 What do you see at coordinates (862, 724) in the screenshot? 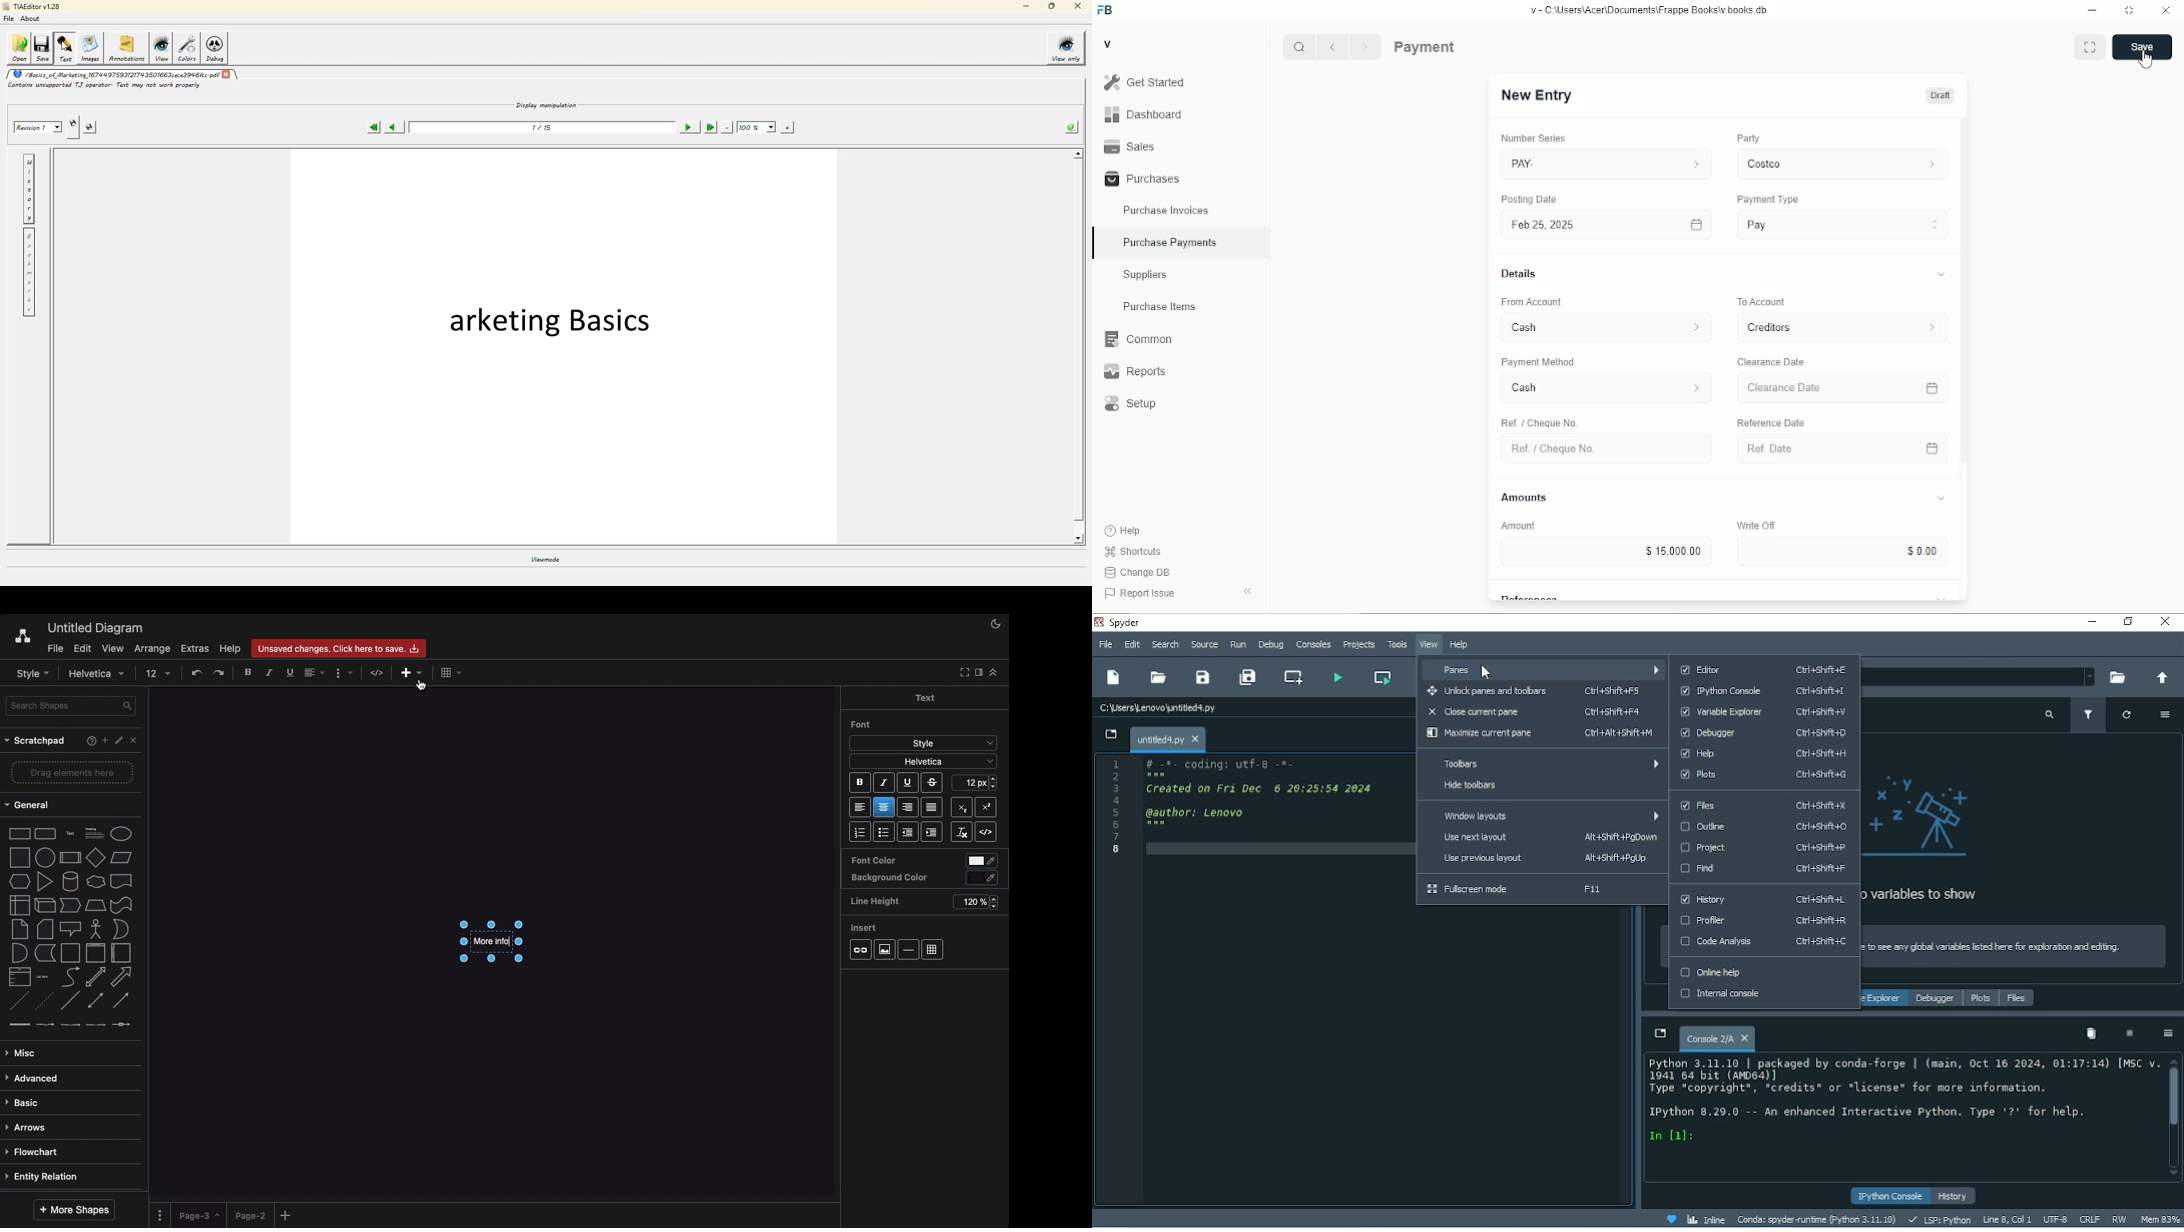
I see `Font` at bounding box center [862, 724].